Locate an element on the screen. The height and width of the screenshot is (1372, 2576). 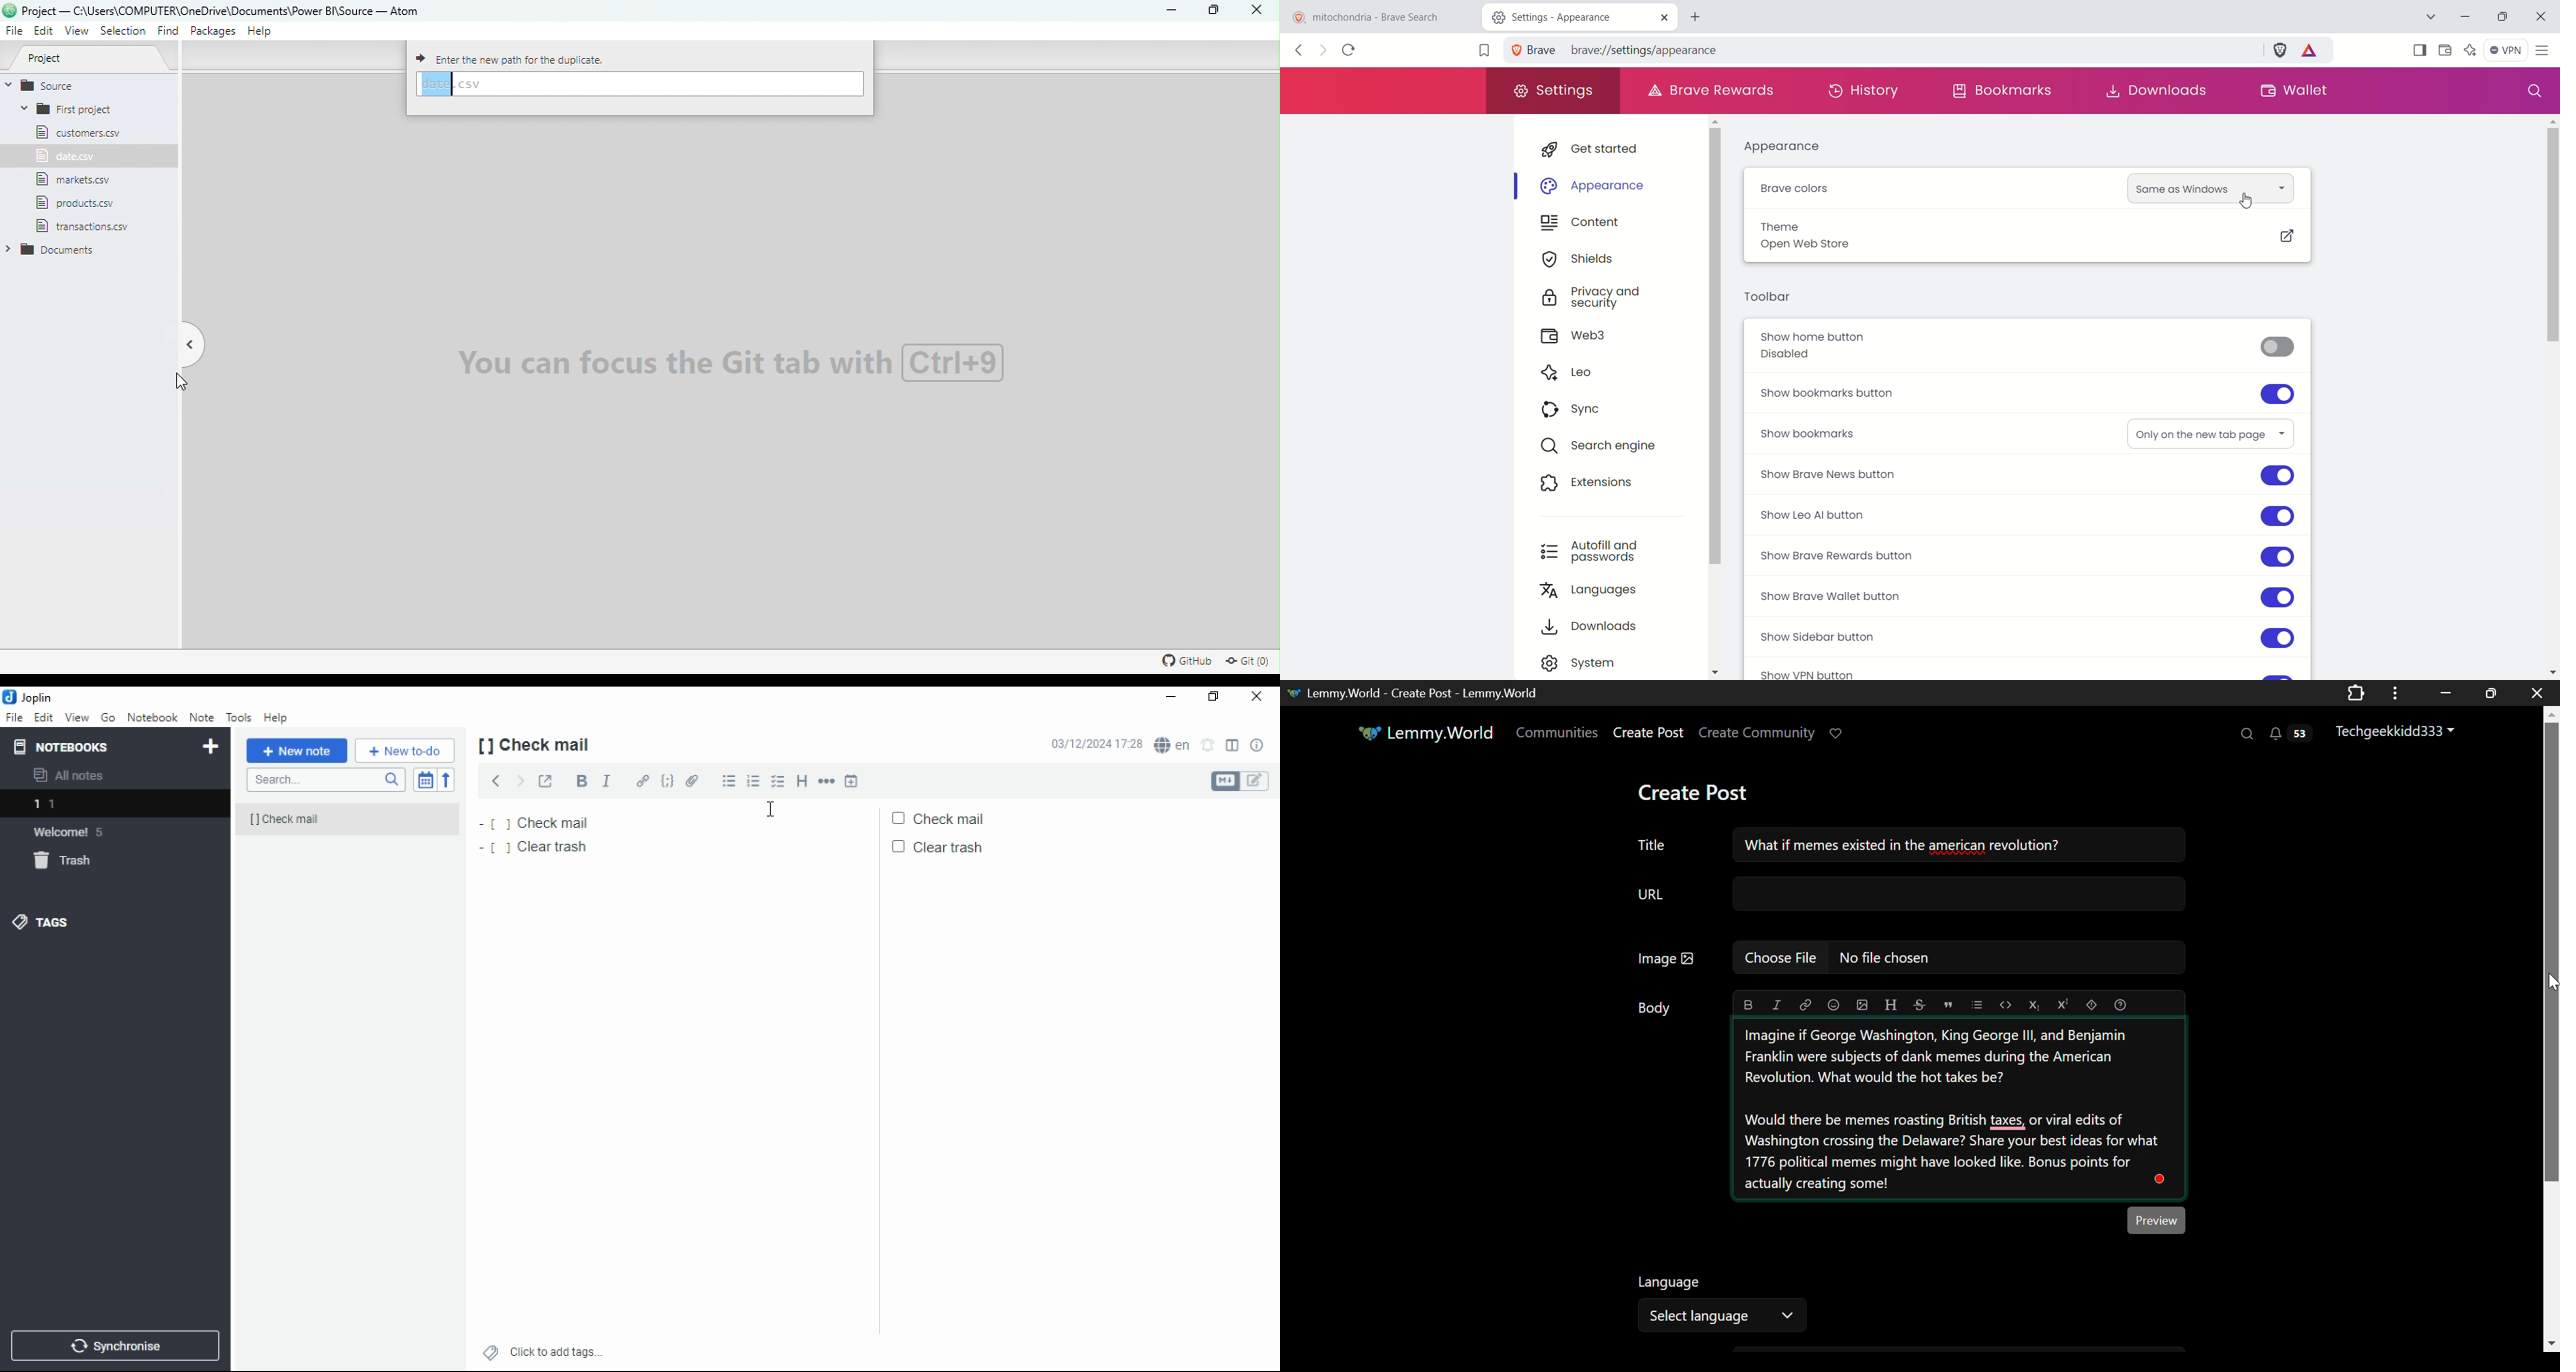
minimize is located at coordinates (1170, 696).